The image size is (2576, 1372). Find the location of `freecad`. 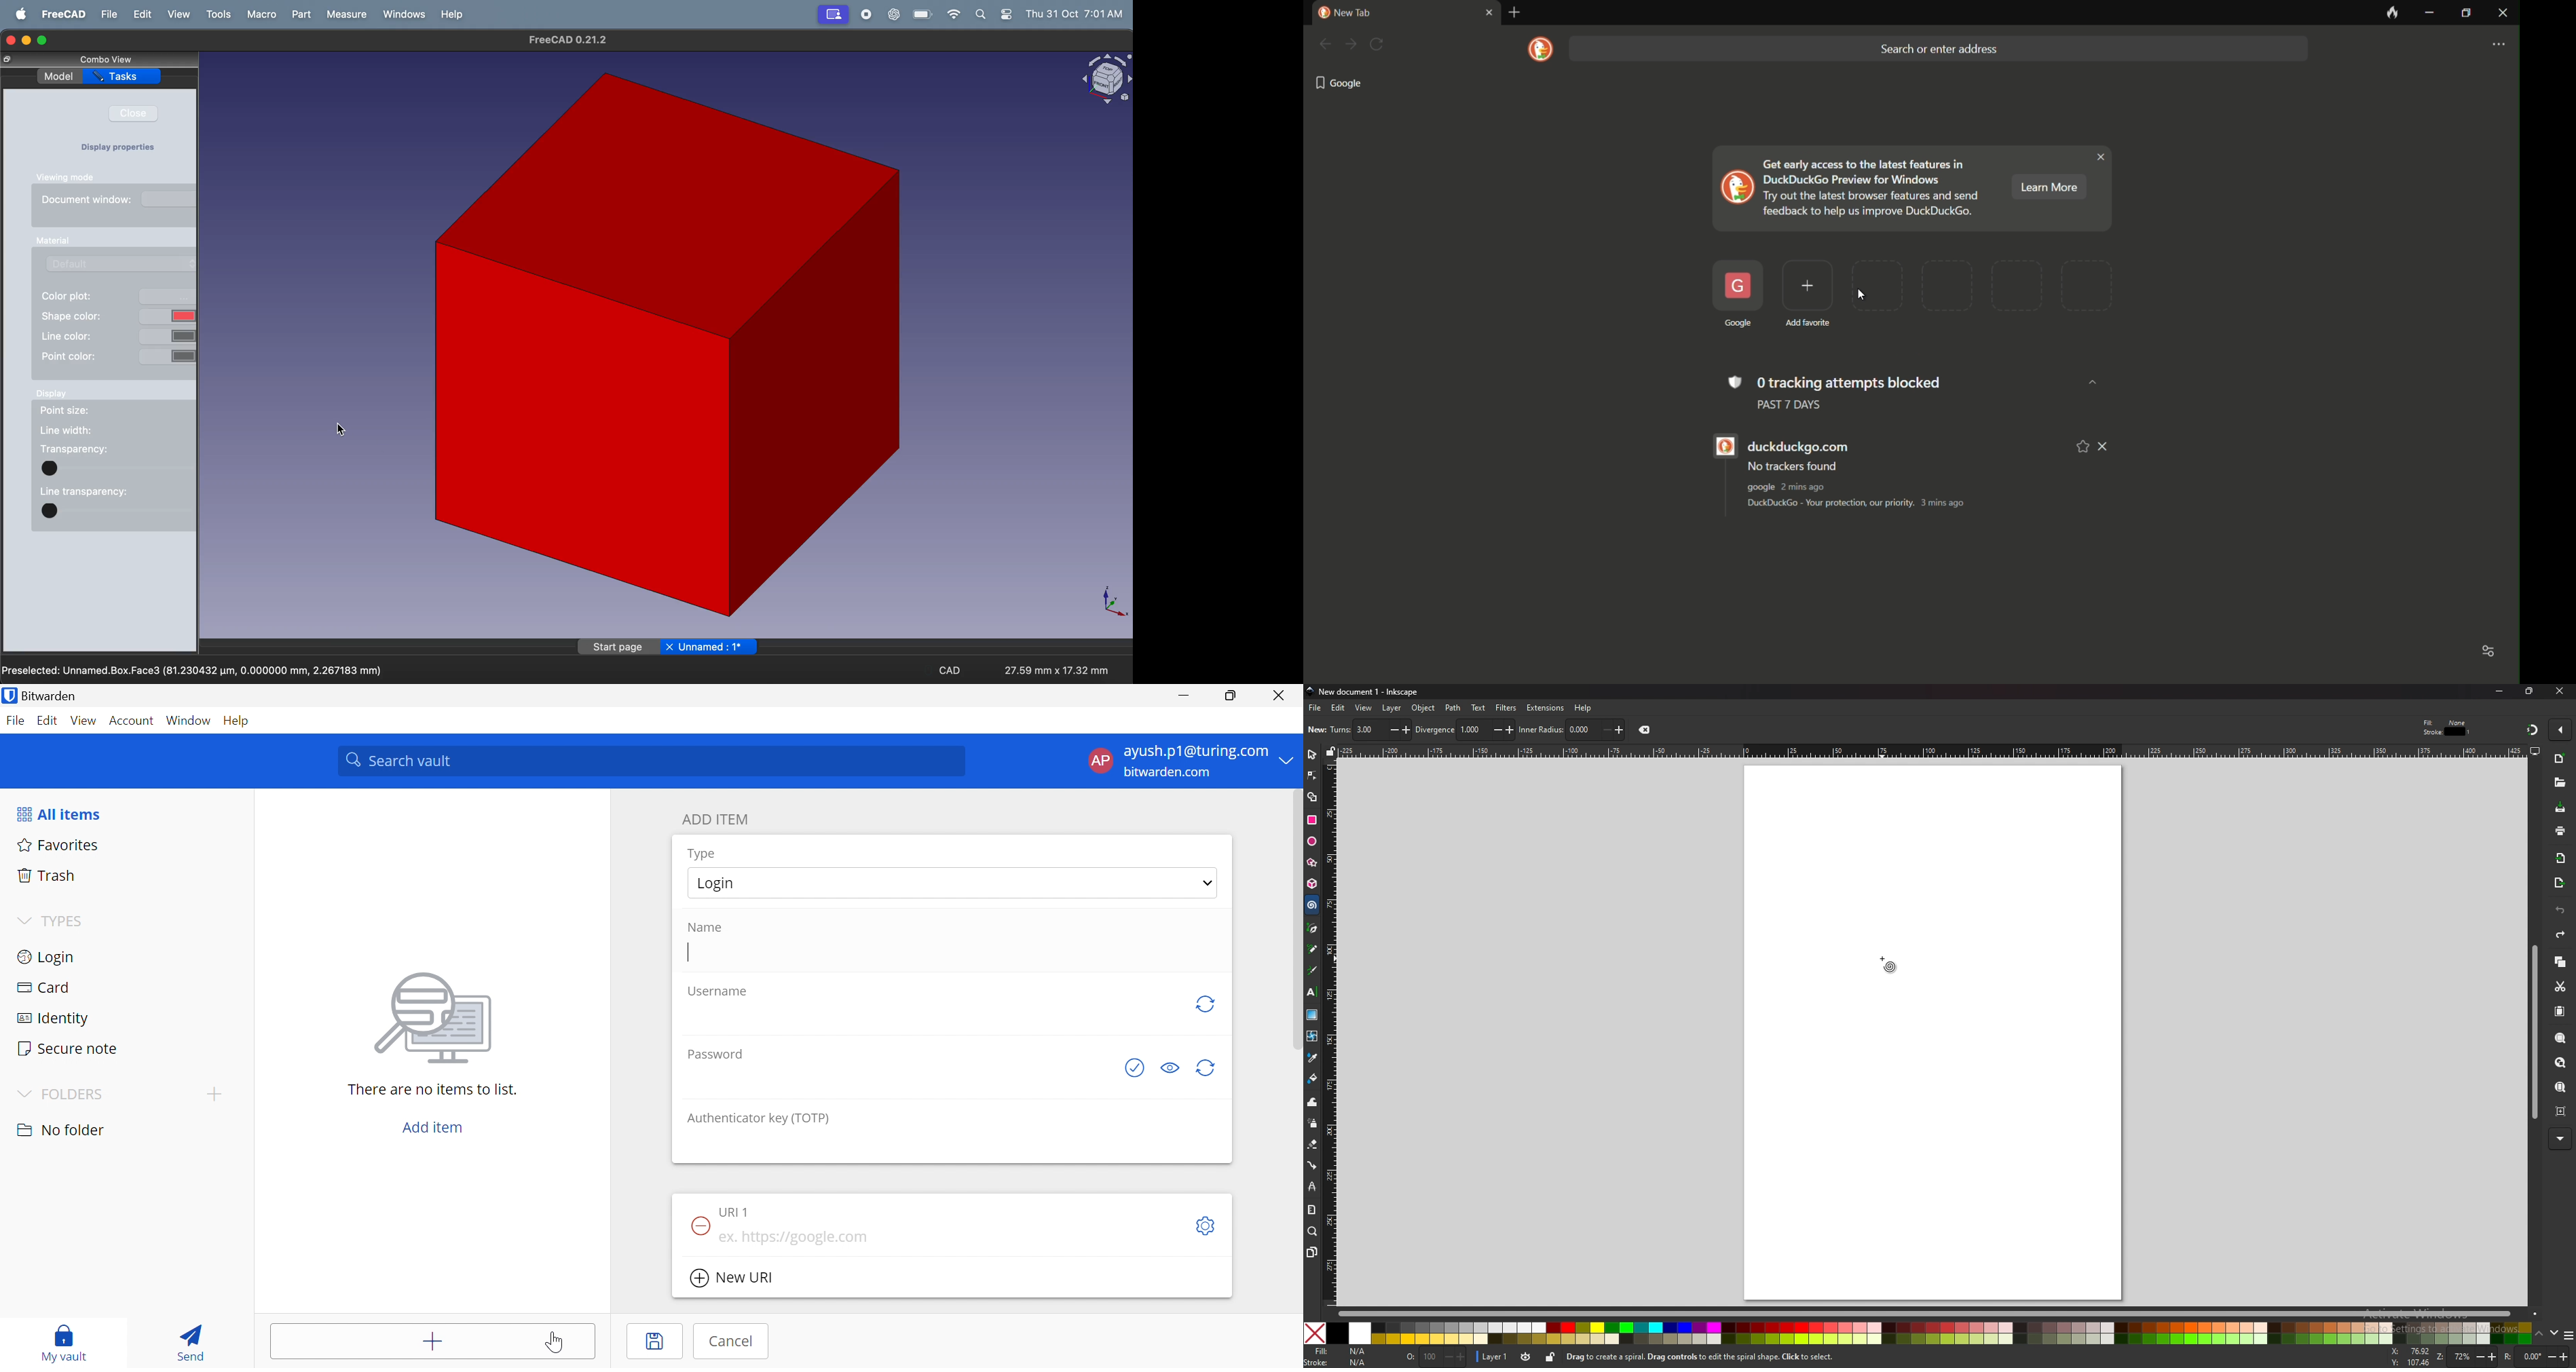

freecad is located at coordinates (62, 15).